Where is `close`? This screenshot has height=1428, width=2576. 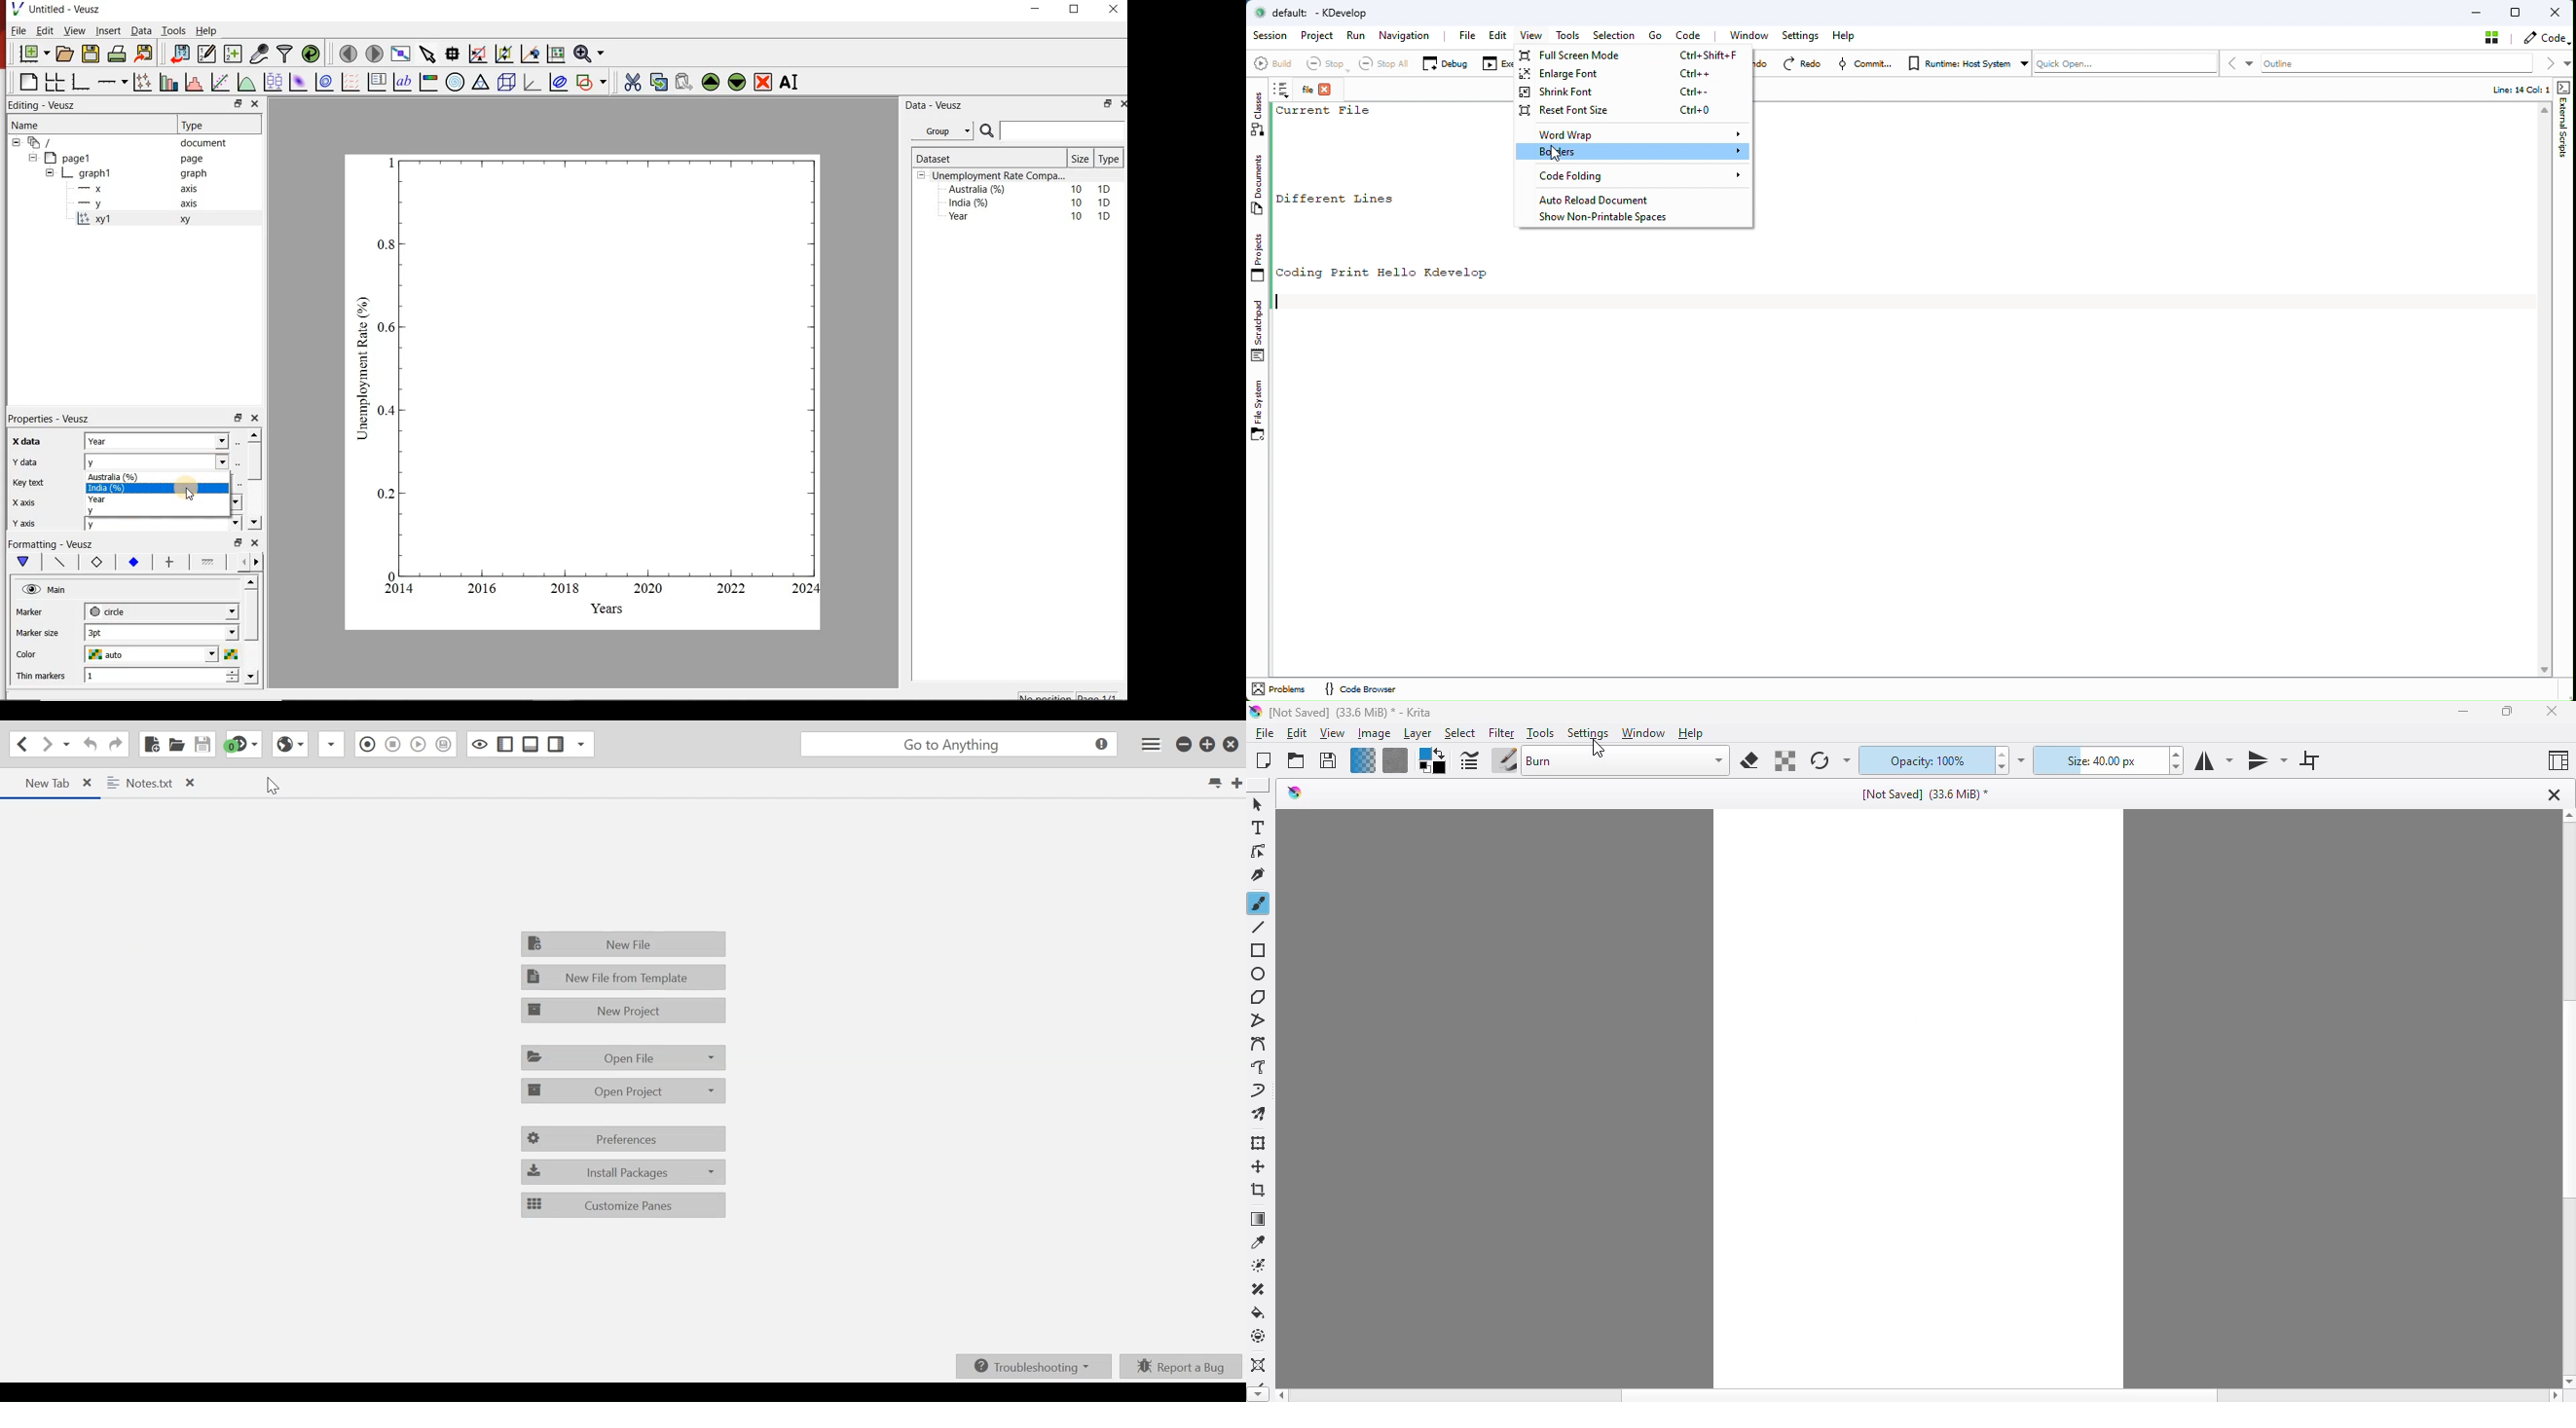 close is located at coordinates (256, 103).